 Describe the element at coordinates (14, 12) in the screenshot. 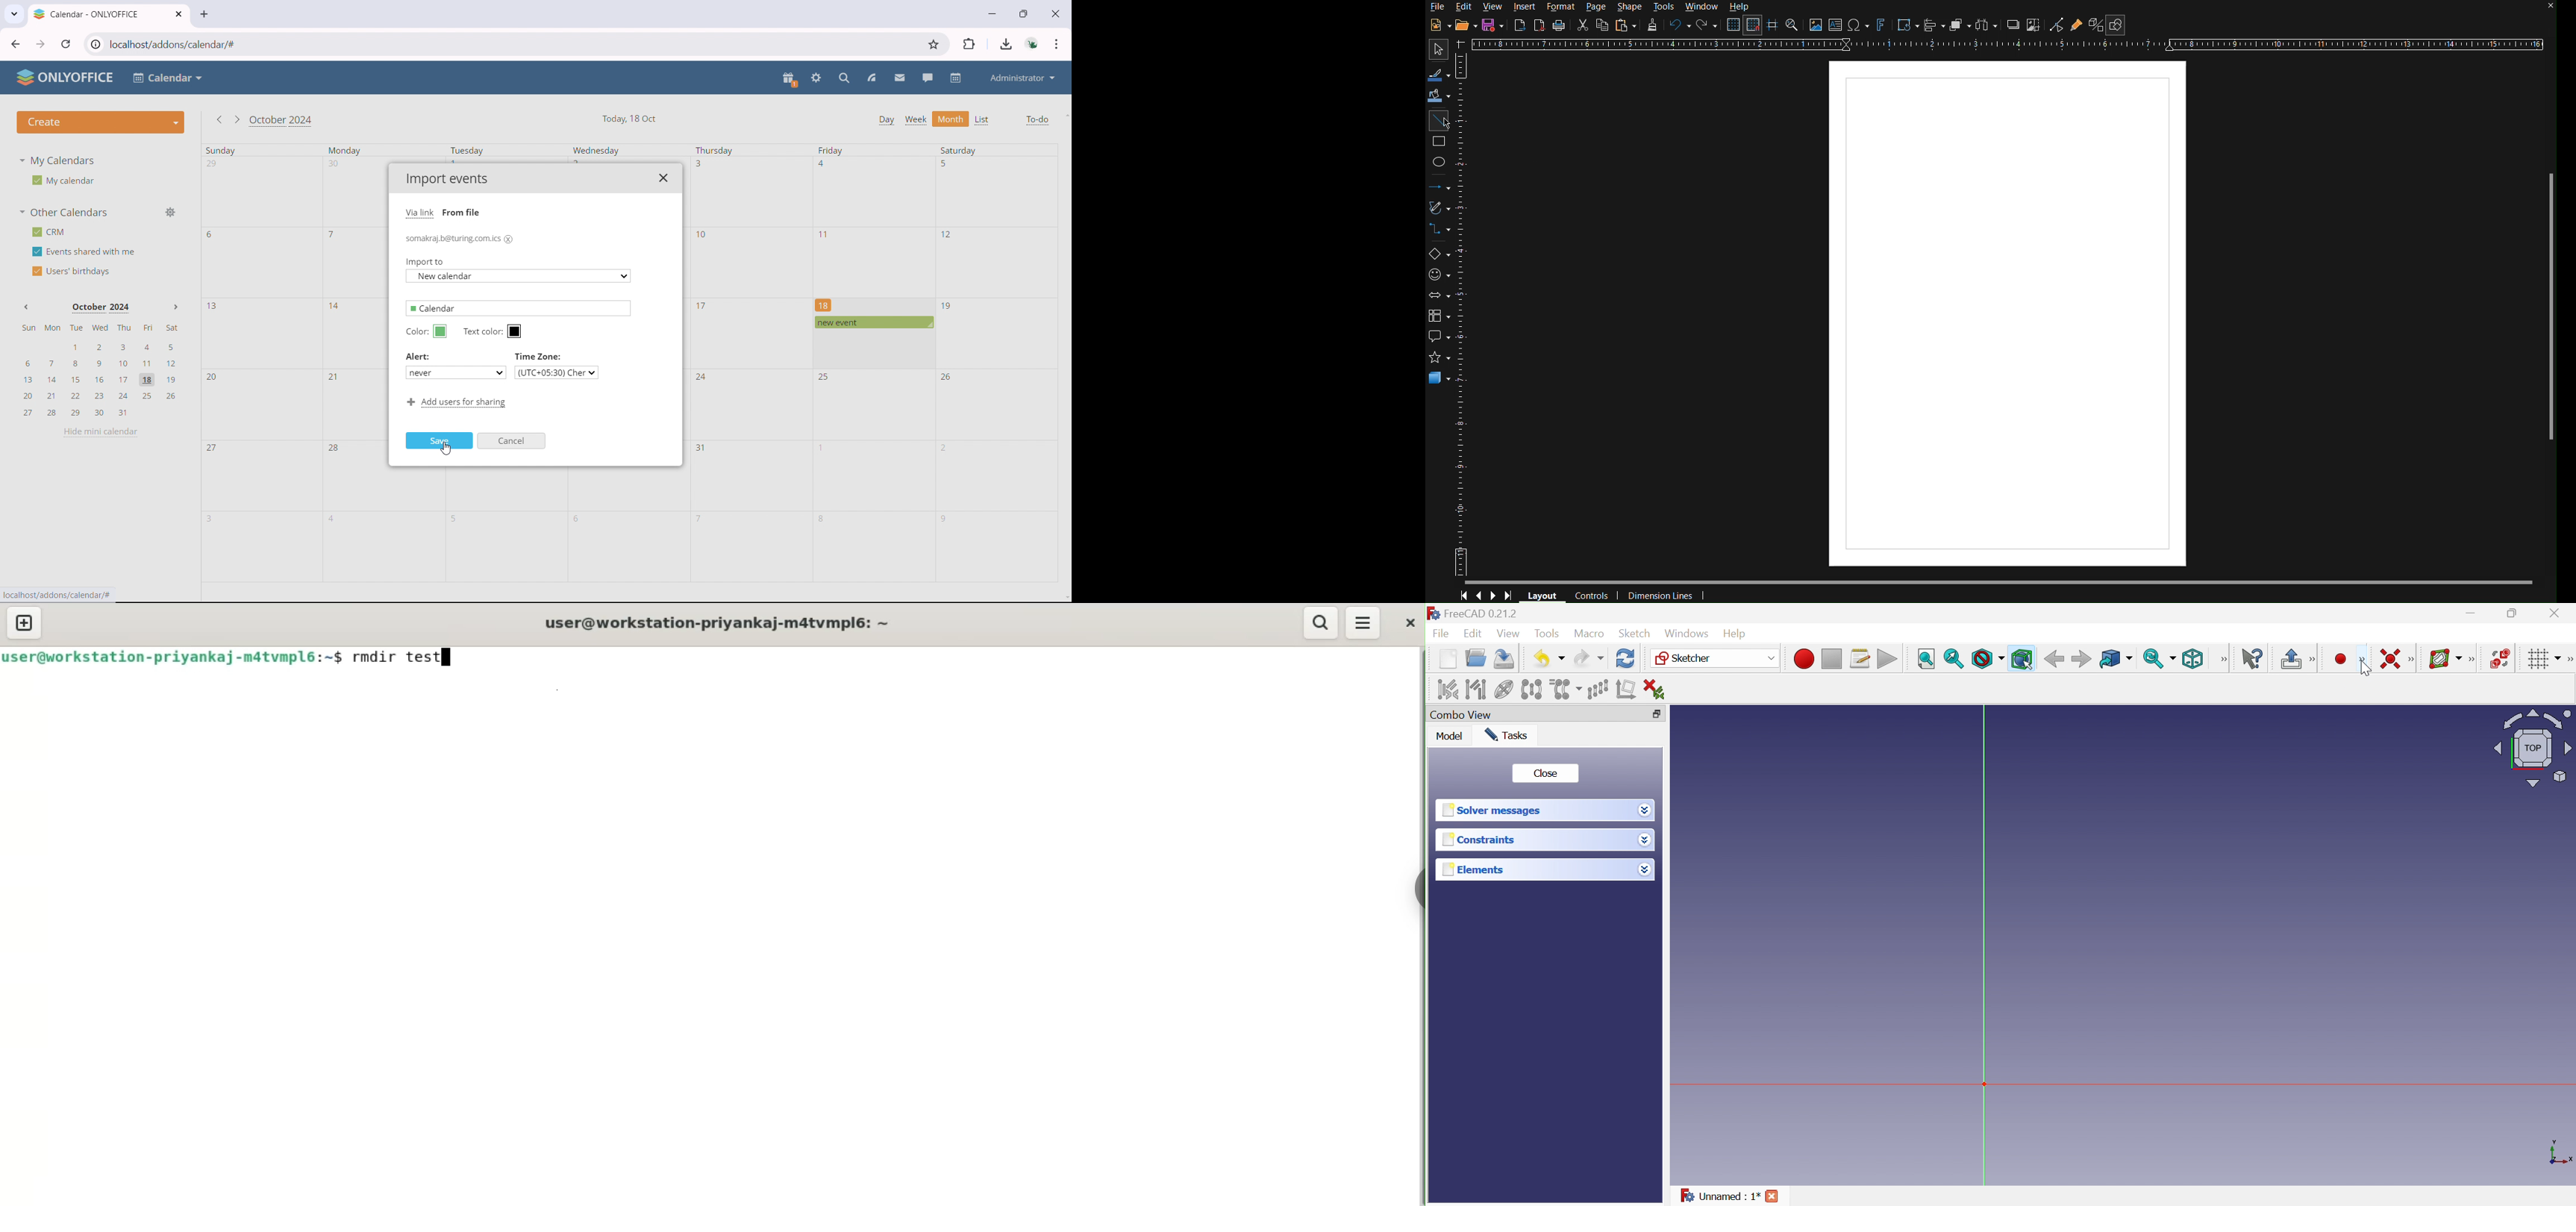

I see `search tabs` at that location.